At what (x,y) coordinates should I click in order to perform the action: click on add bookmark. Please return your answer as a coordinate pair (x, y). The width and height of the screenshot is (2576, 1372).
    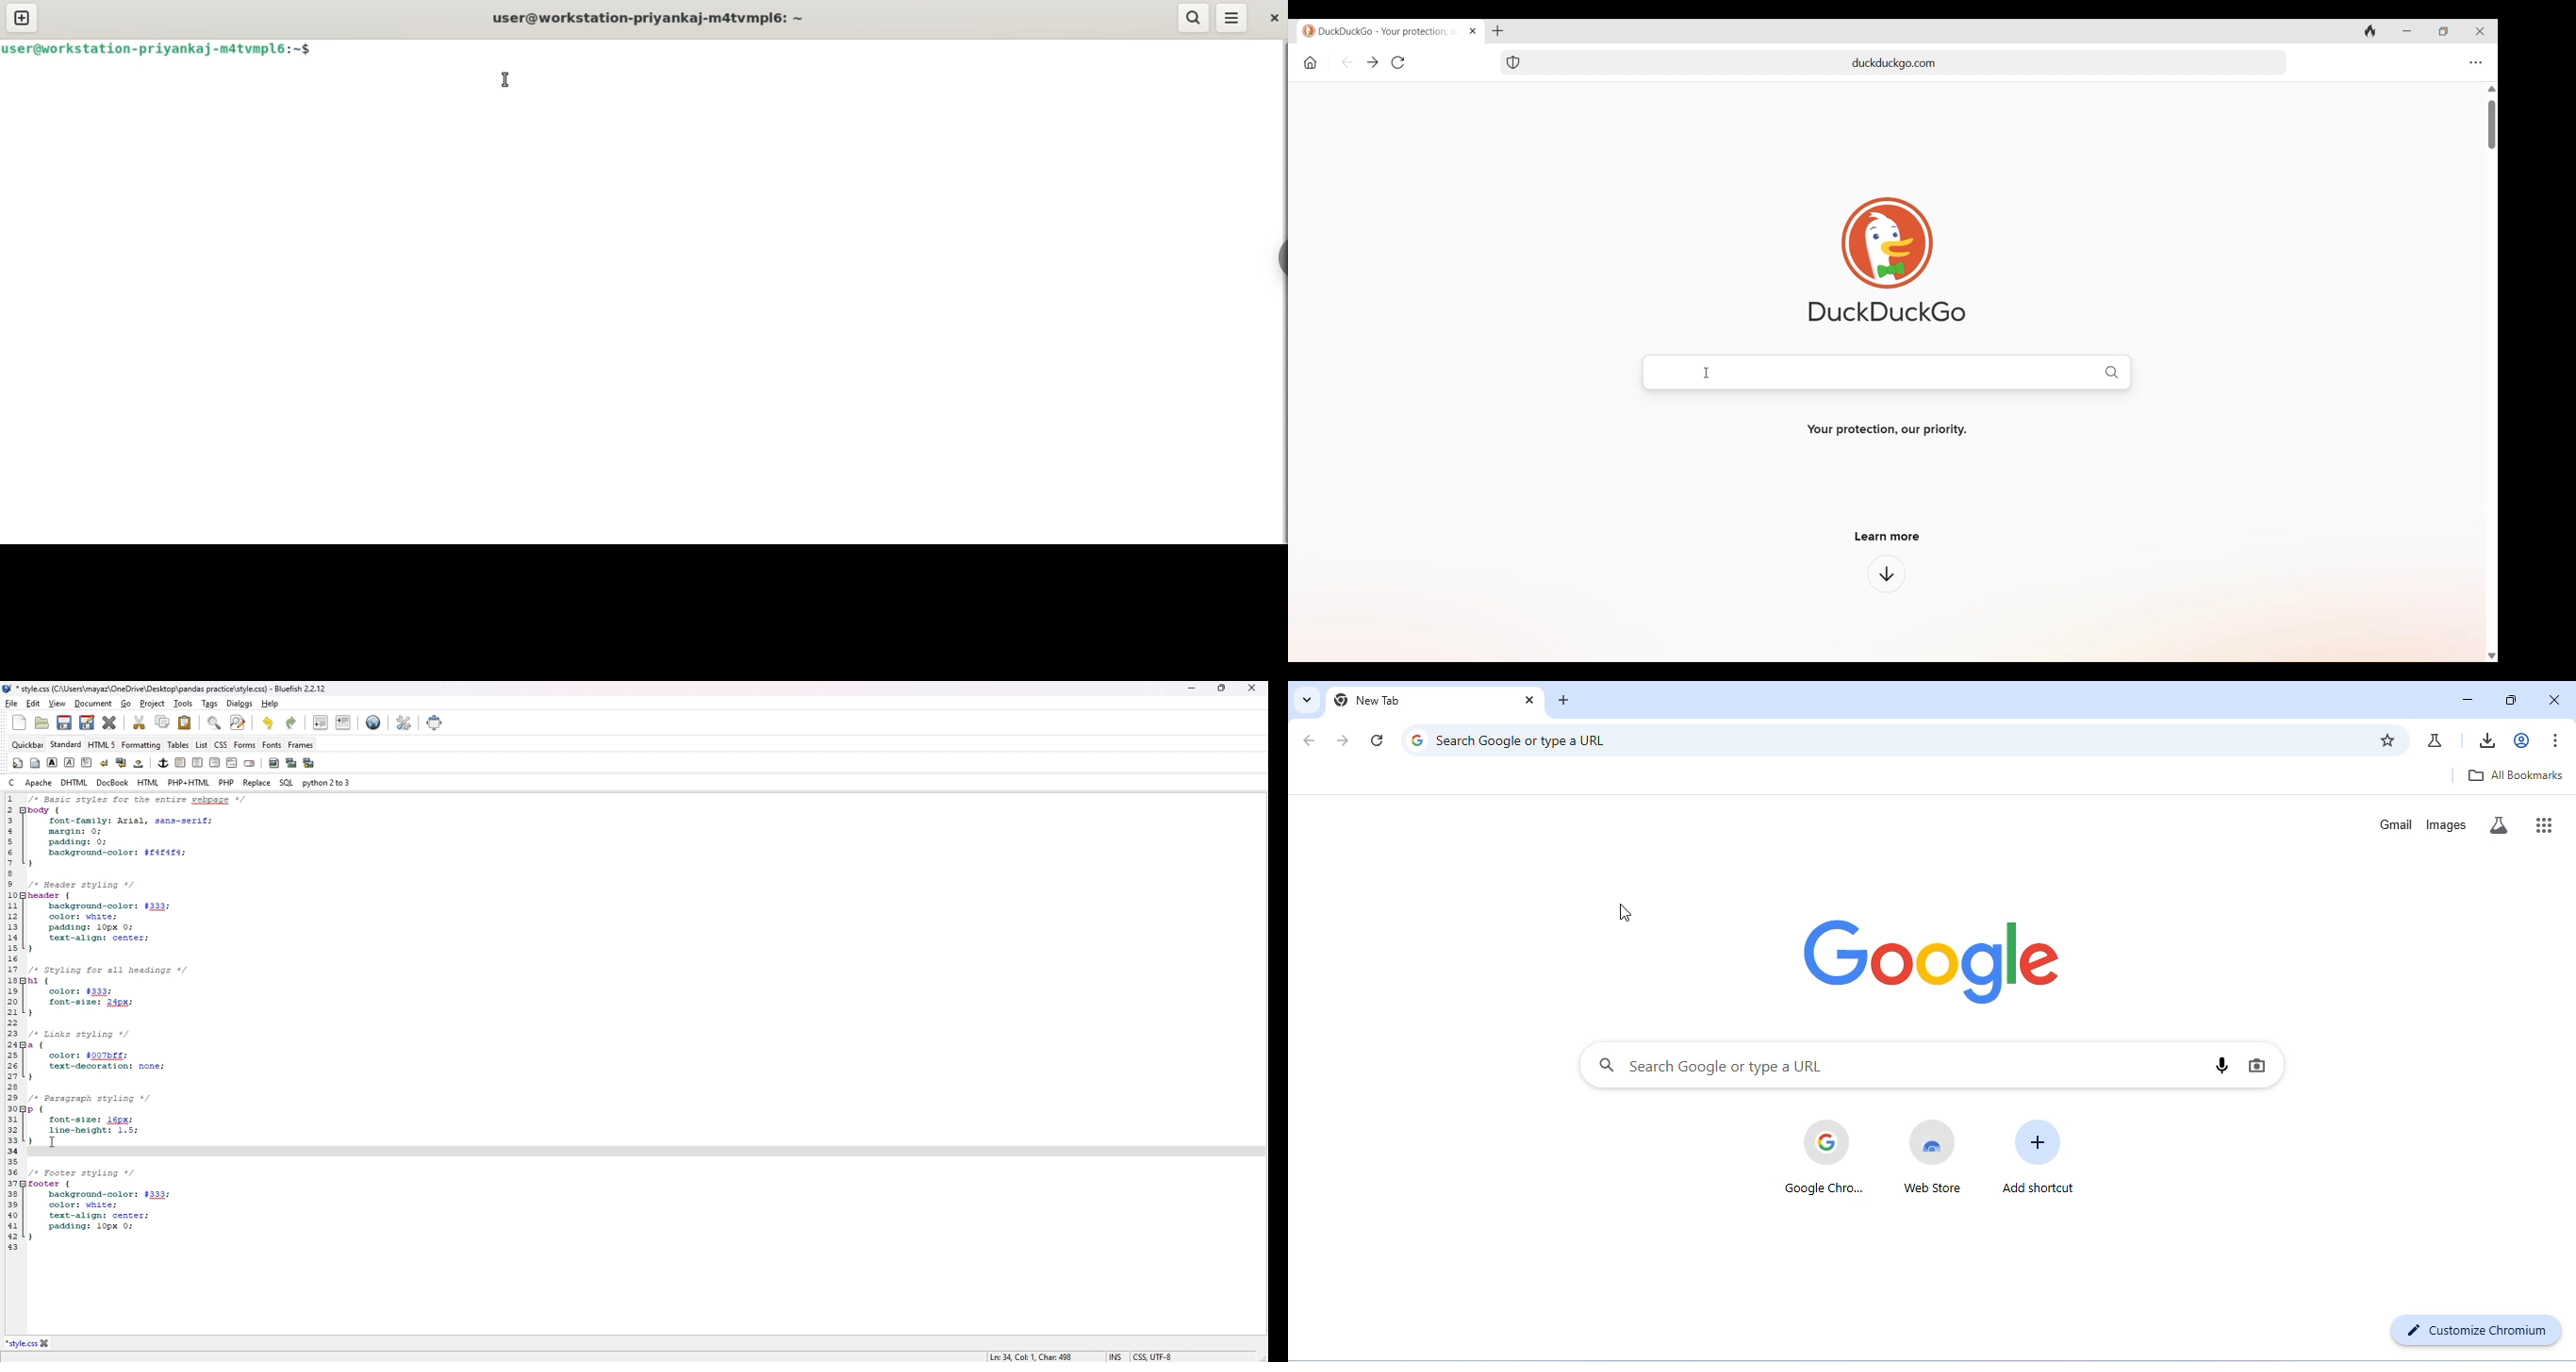
    Looking at the image, I should click on (2387, 739).